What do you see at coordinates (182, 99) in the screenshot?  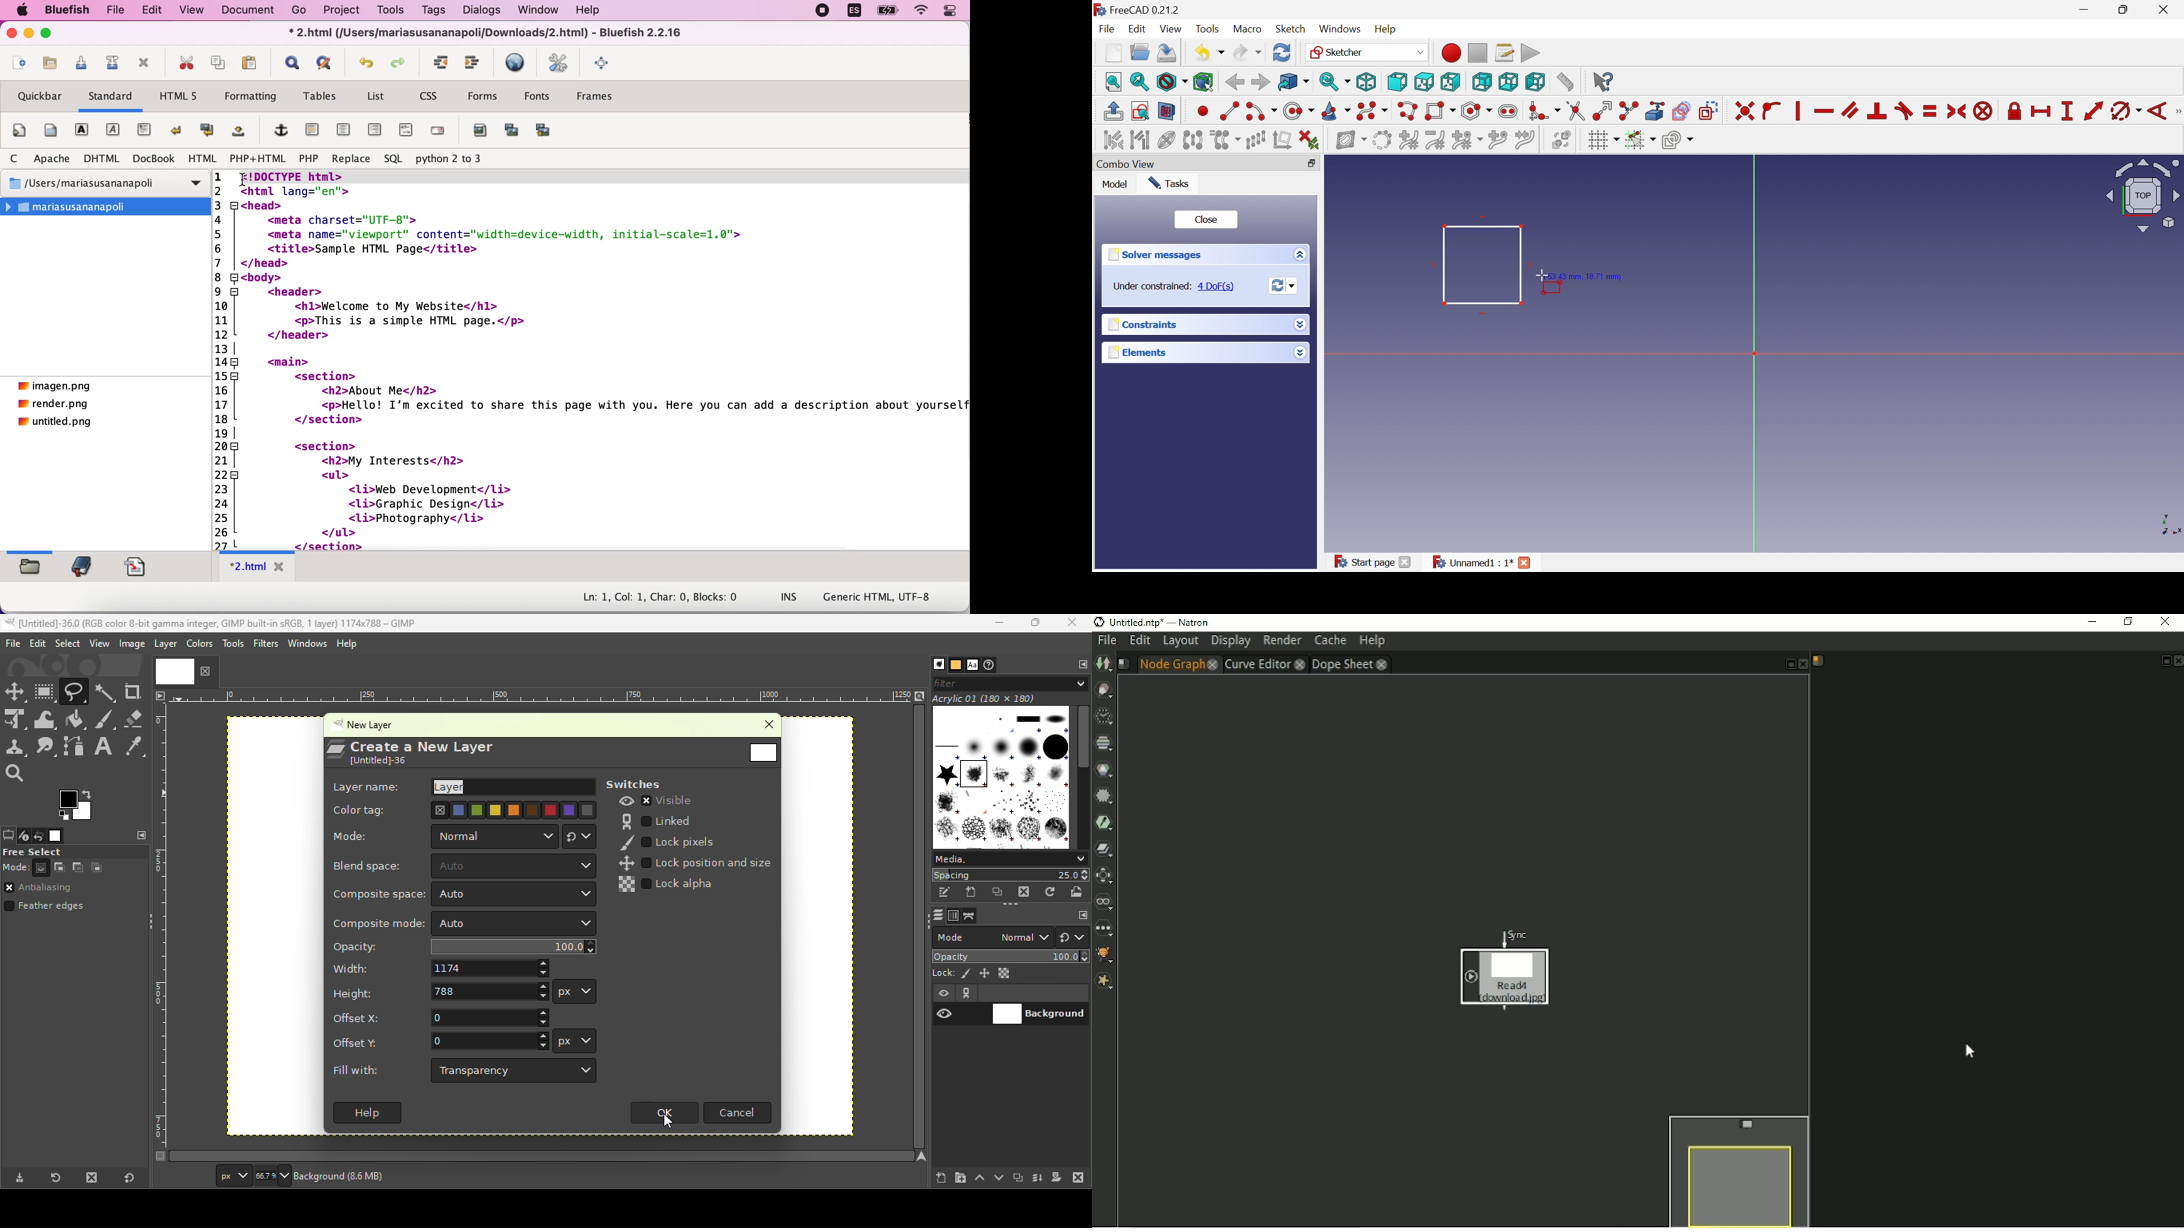 I see `html5` at bounding box center [182, 99].